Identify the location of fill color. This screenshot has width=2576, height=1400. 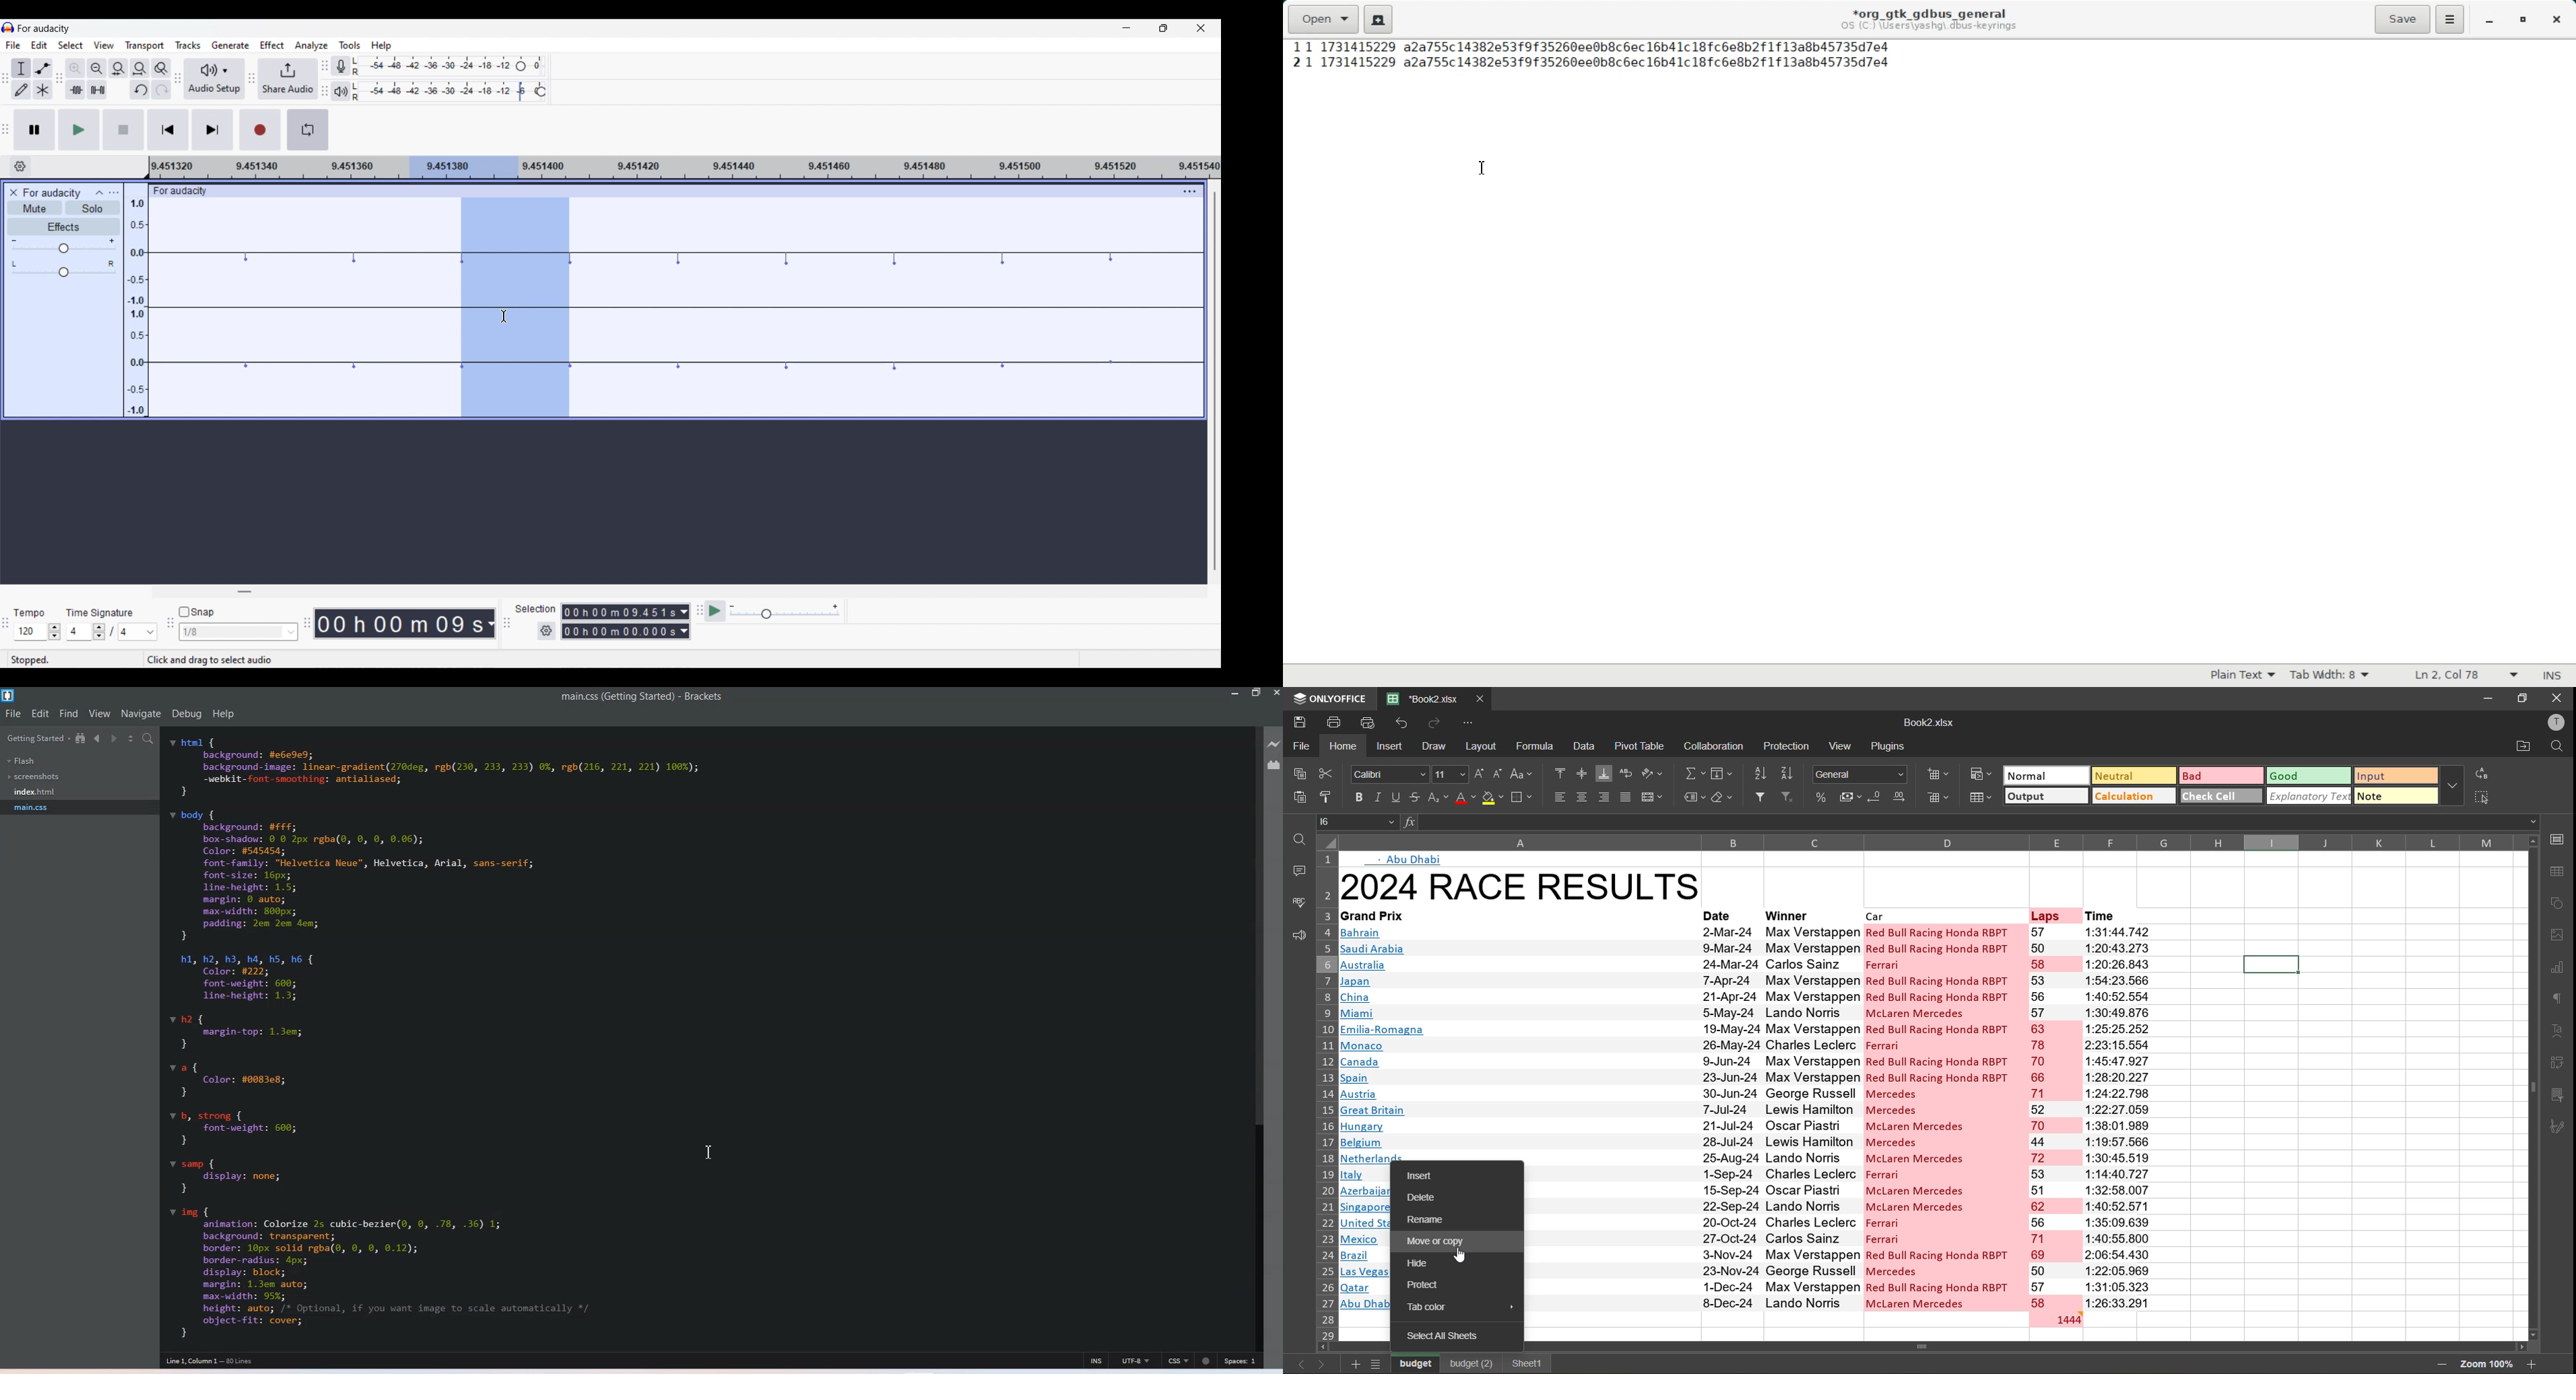
(1494, 801).